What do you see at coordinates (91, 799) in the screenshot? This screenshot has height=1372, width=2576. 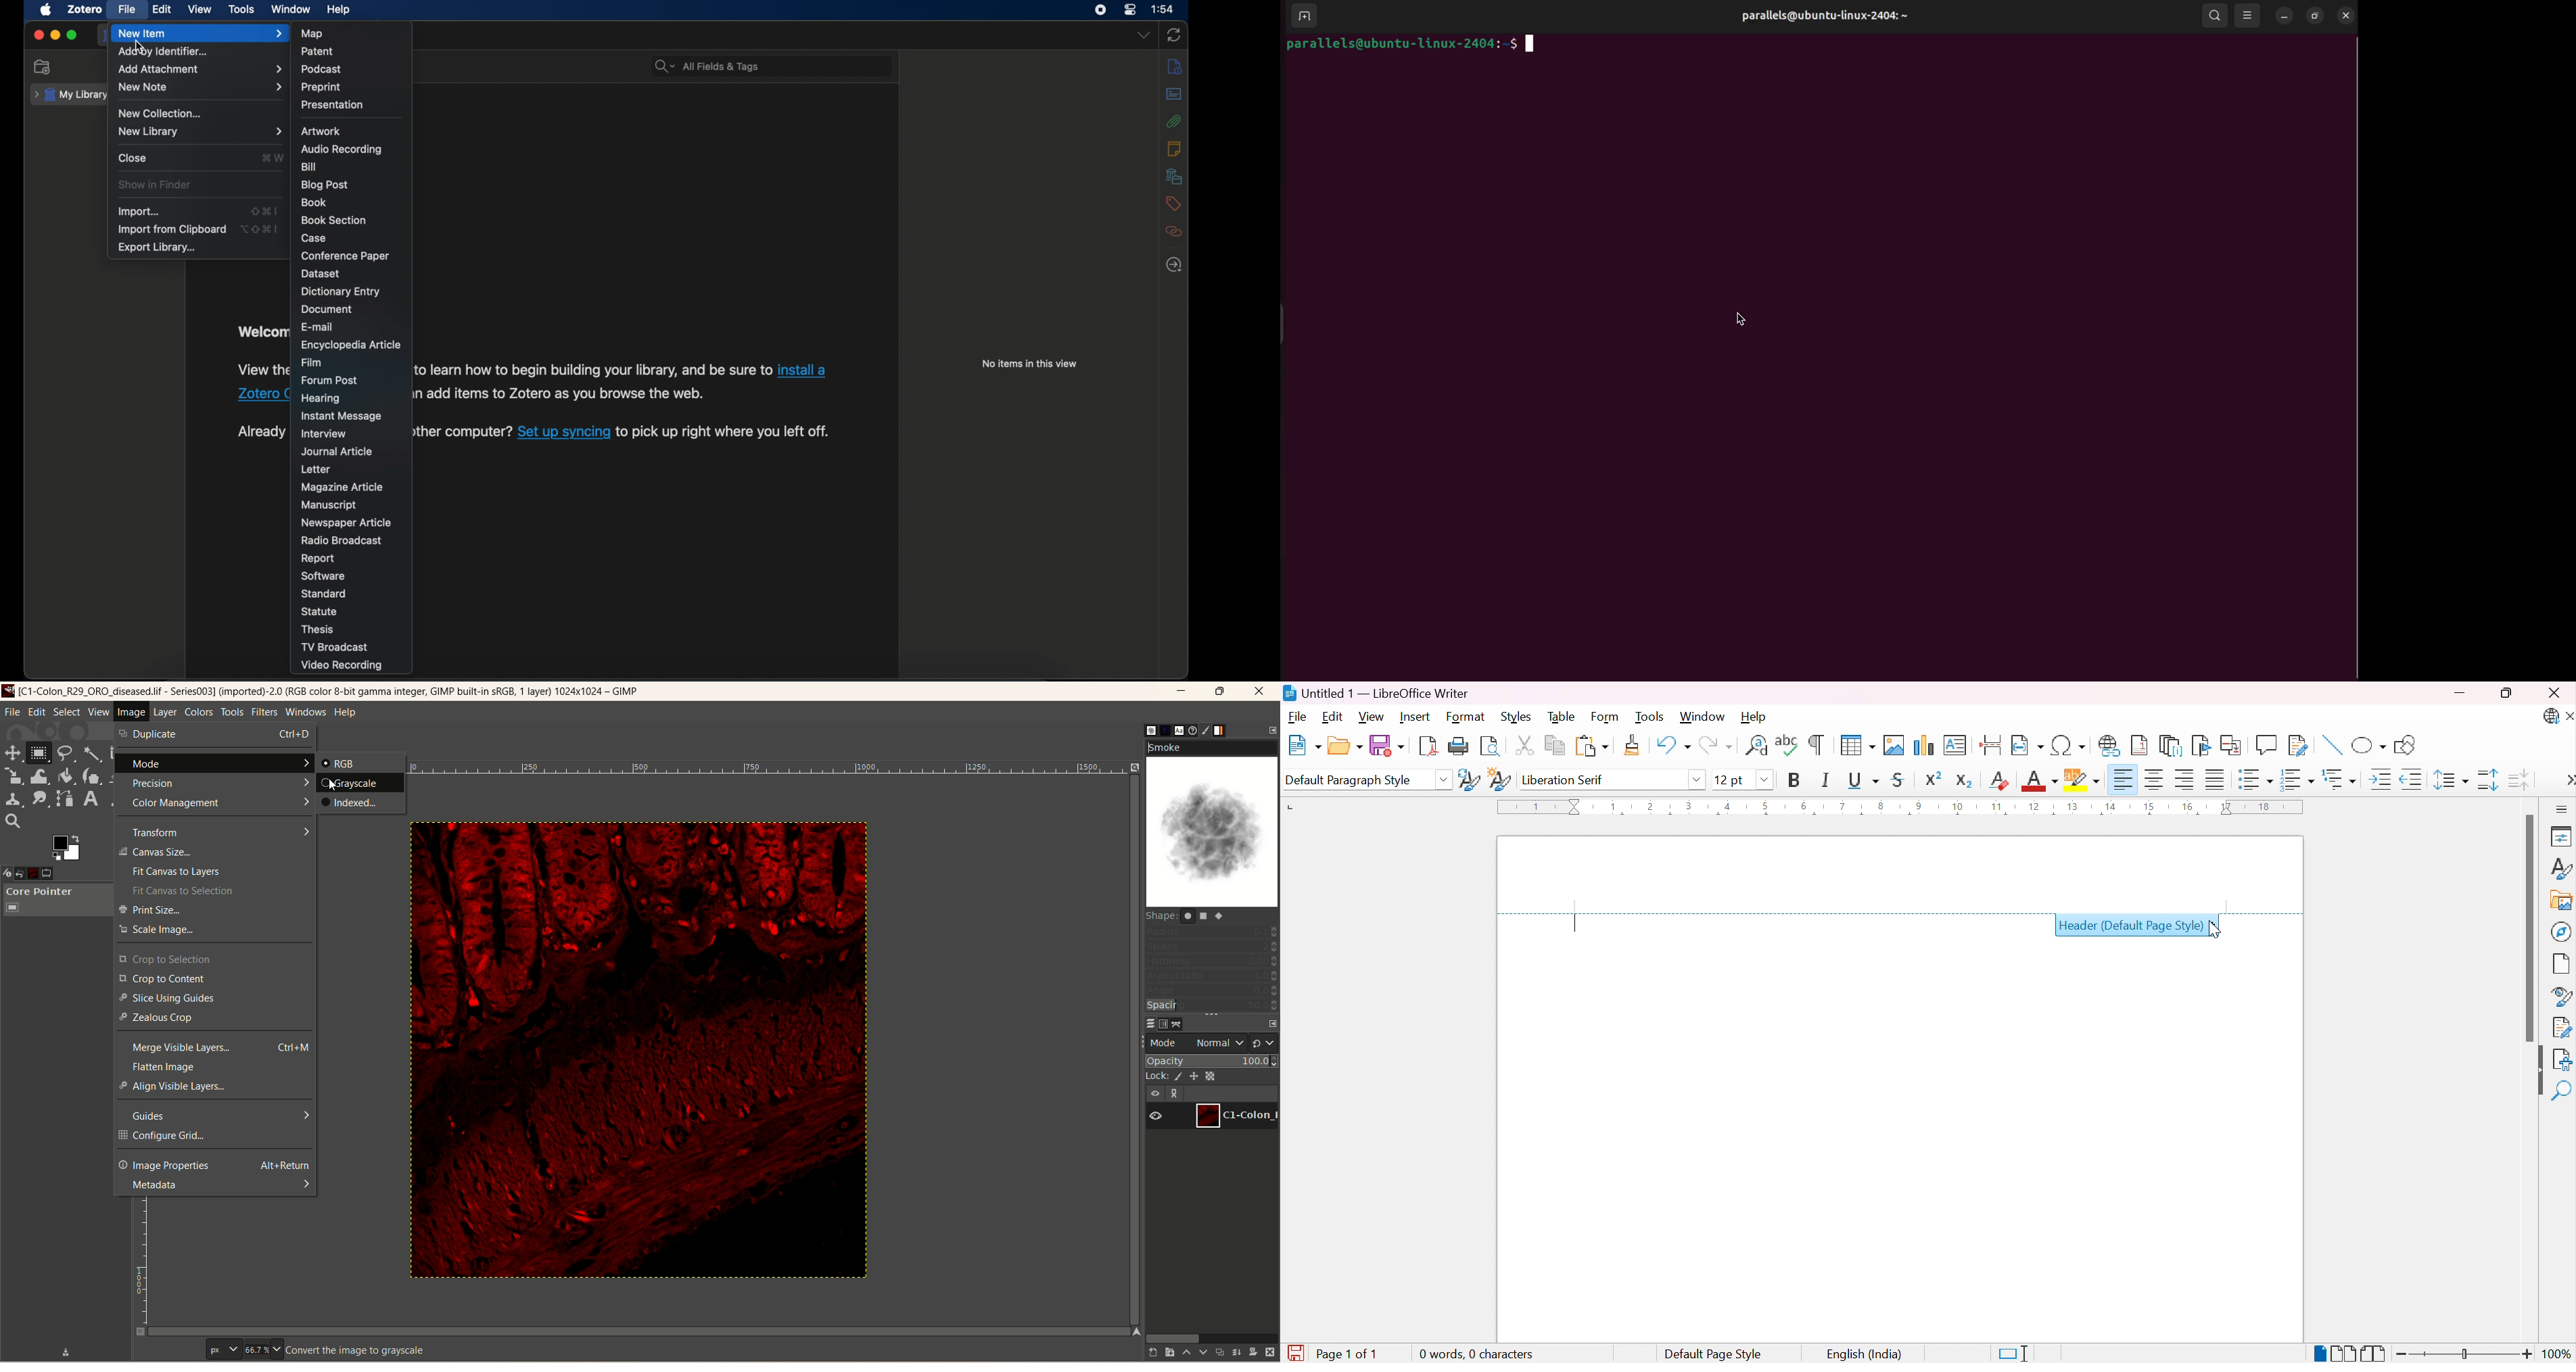 I see `text tool` at bounding box center [91, 799].